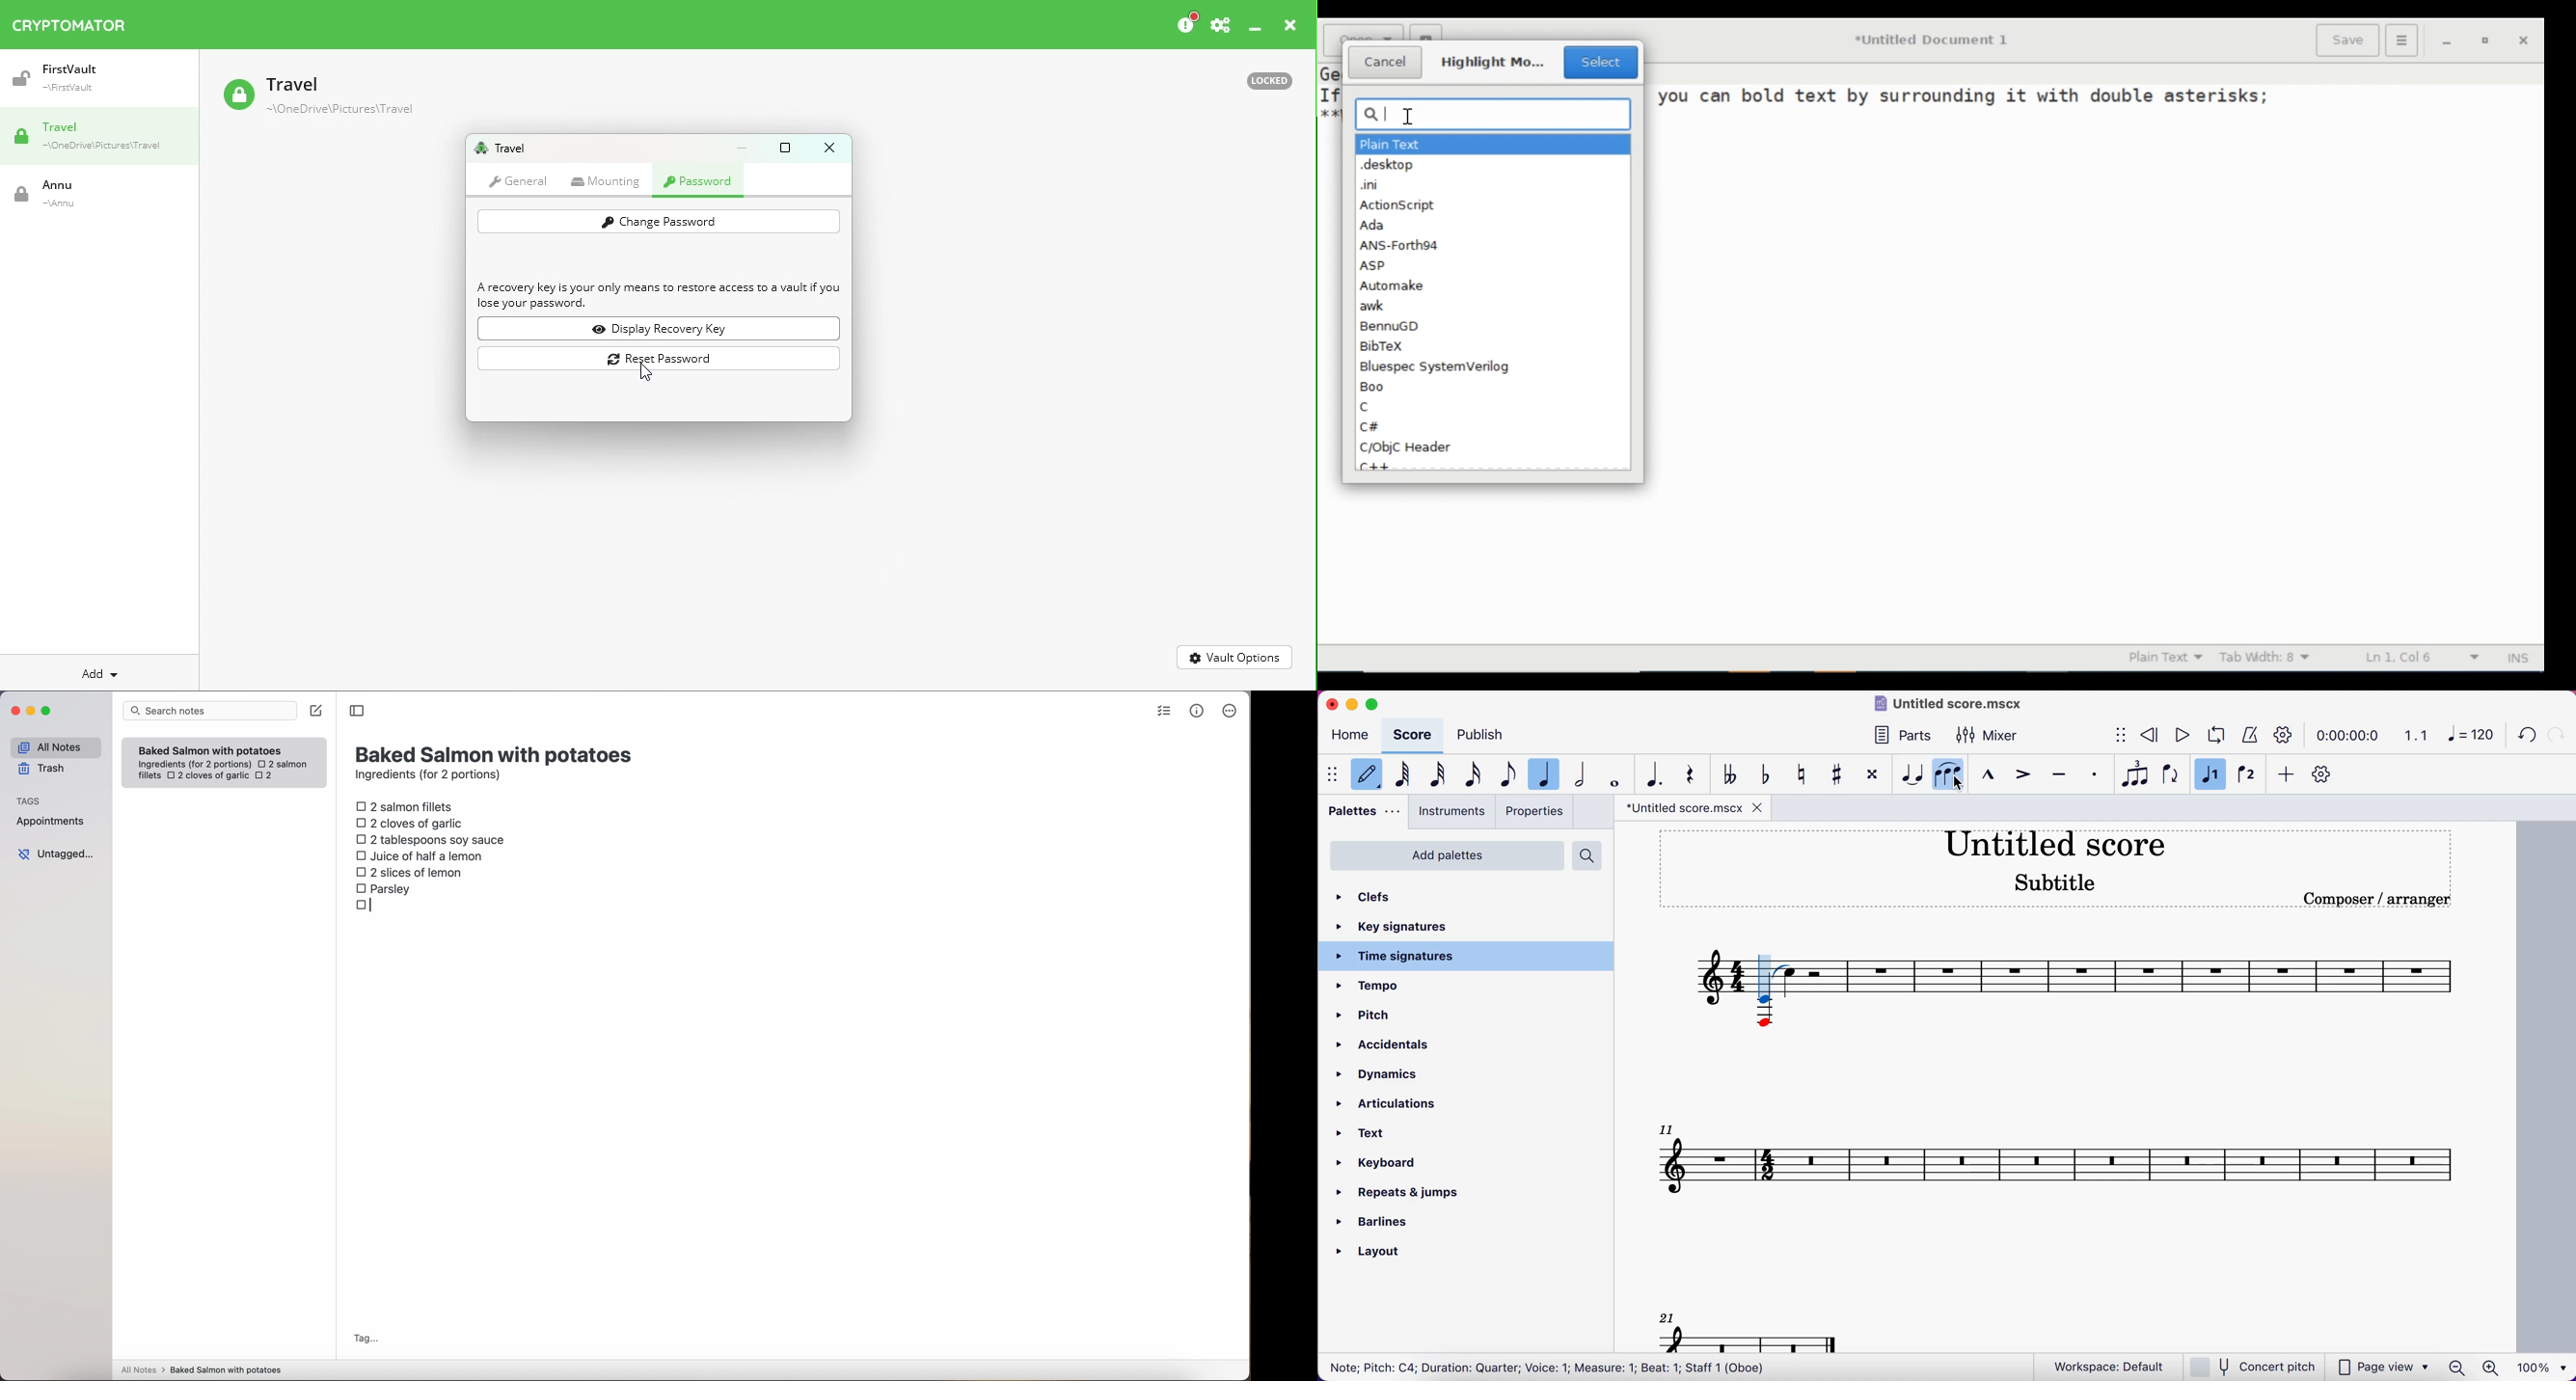  What do you see at coordinates (1511, 771) in the screenshot?
I see `8th note` at bounding box center [1511, 771].